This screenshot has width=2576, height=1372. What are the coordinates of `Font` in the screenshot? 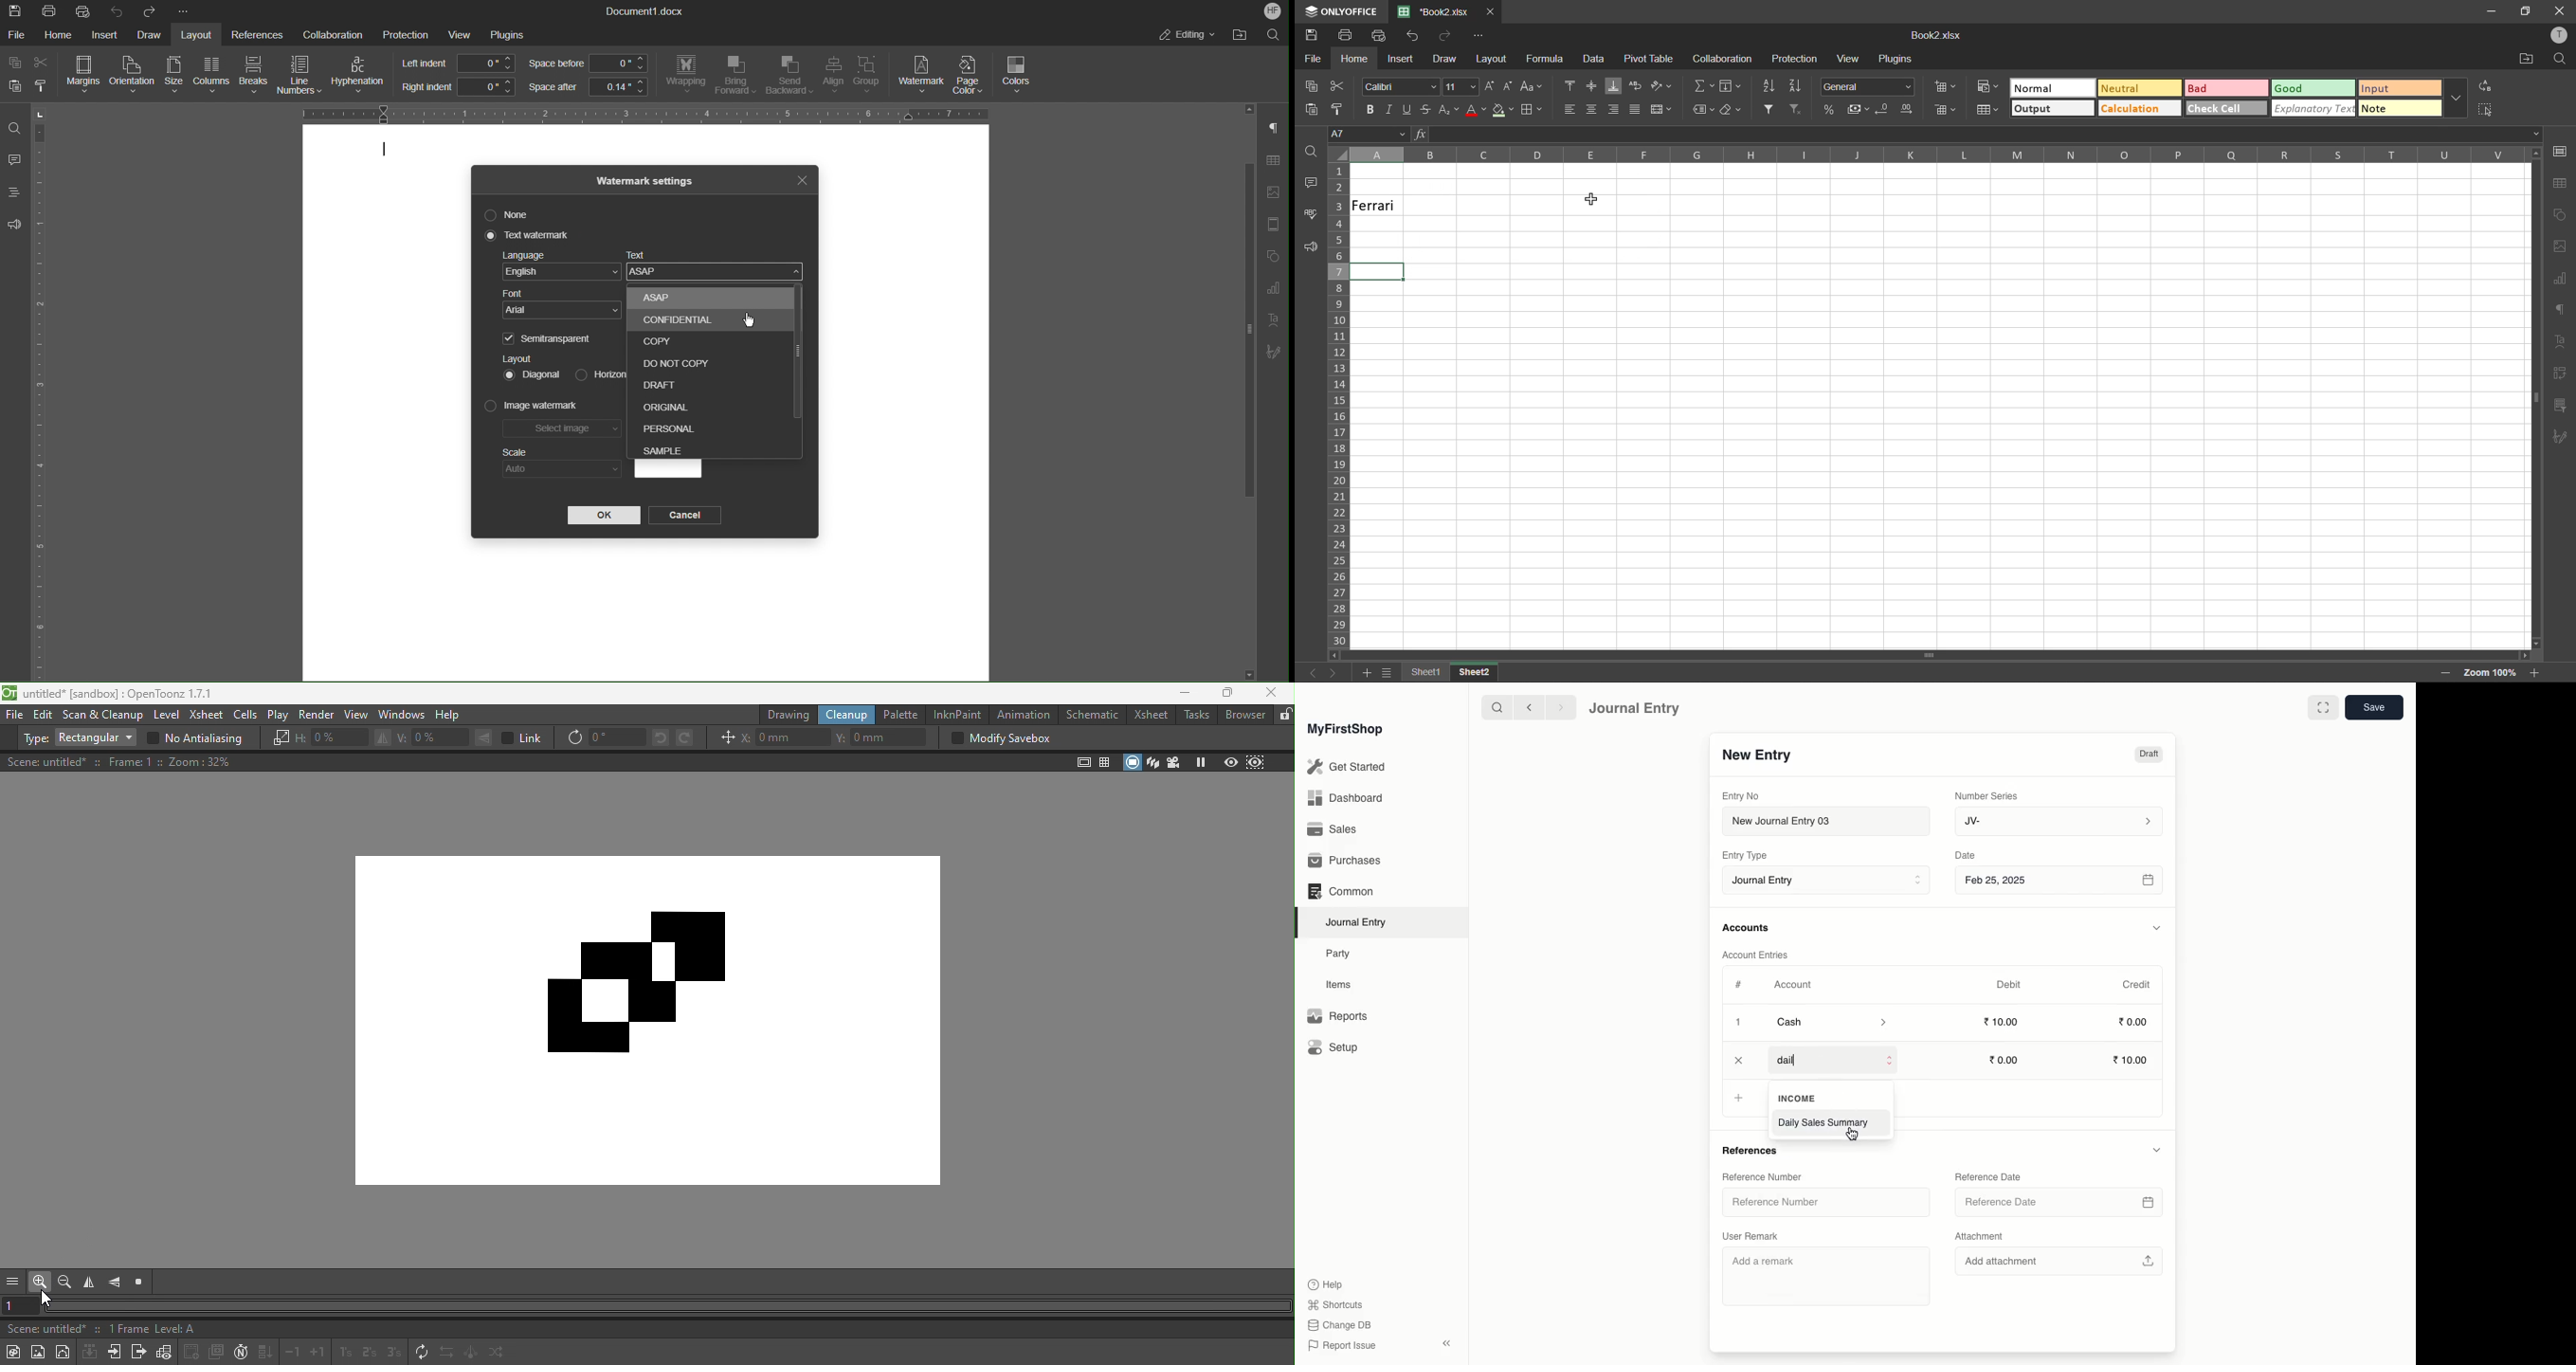 It's located at (563, 305).